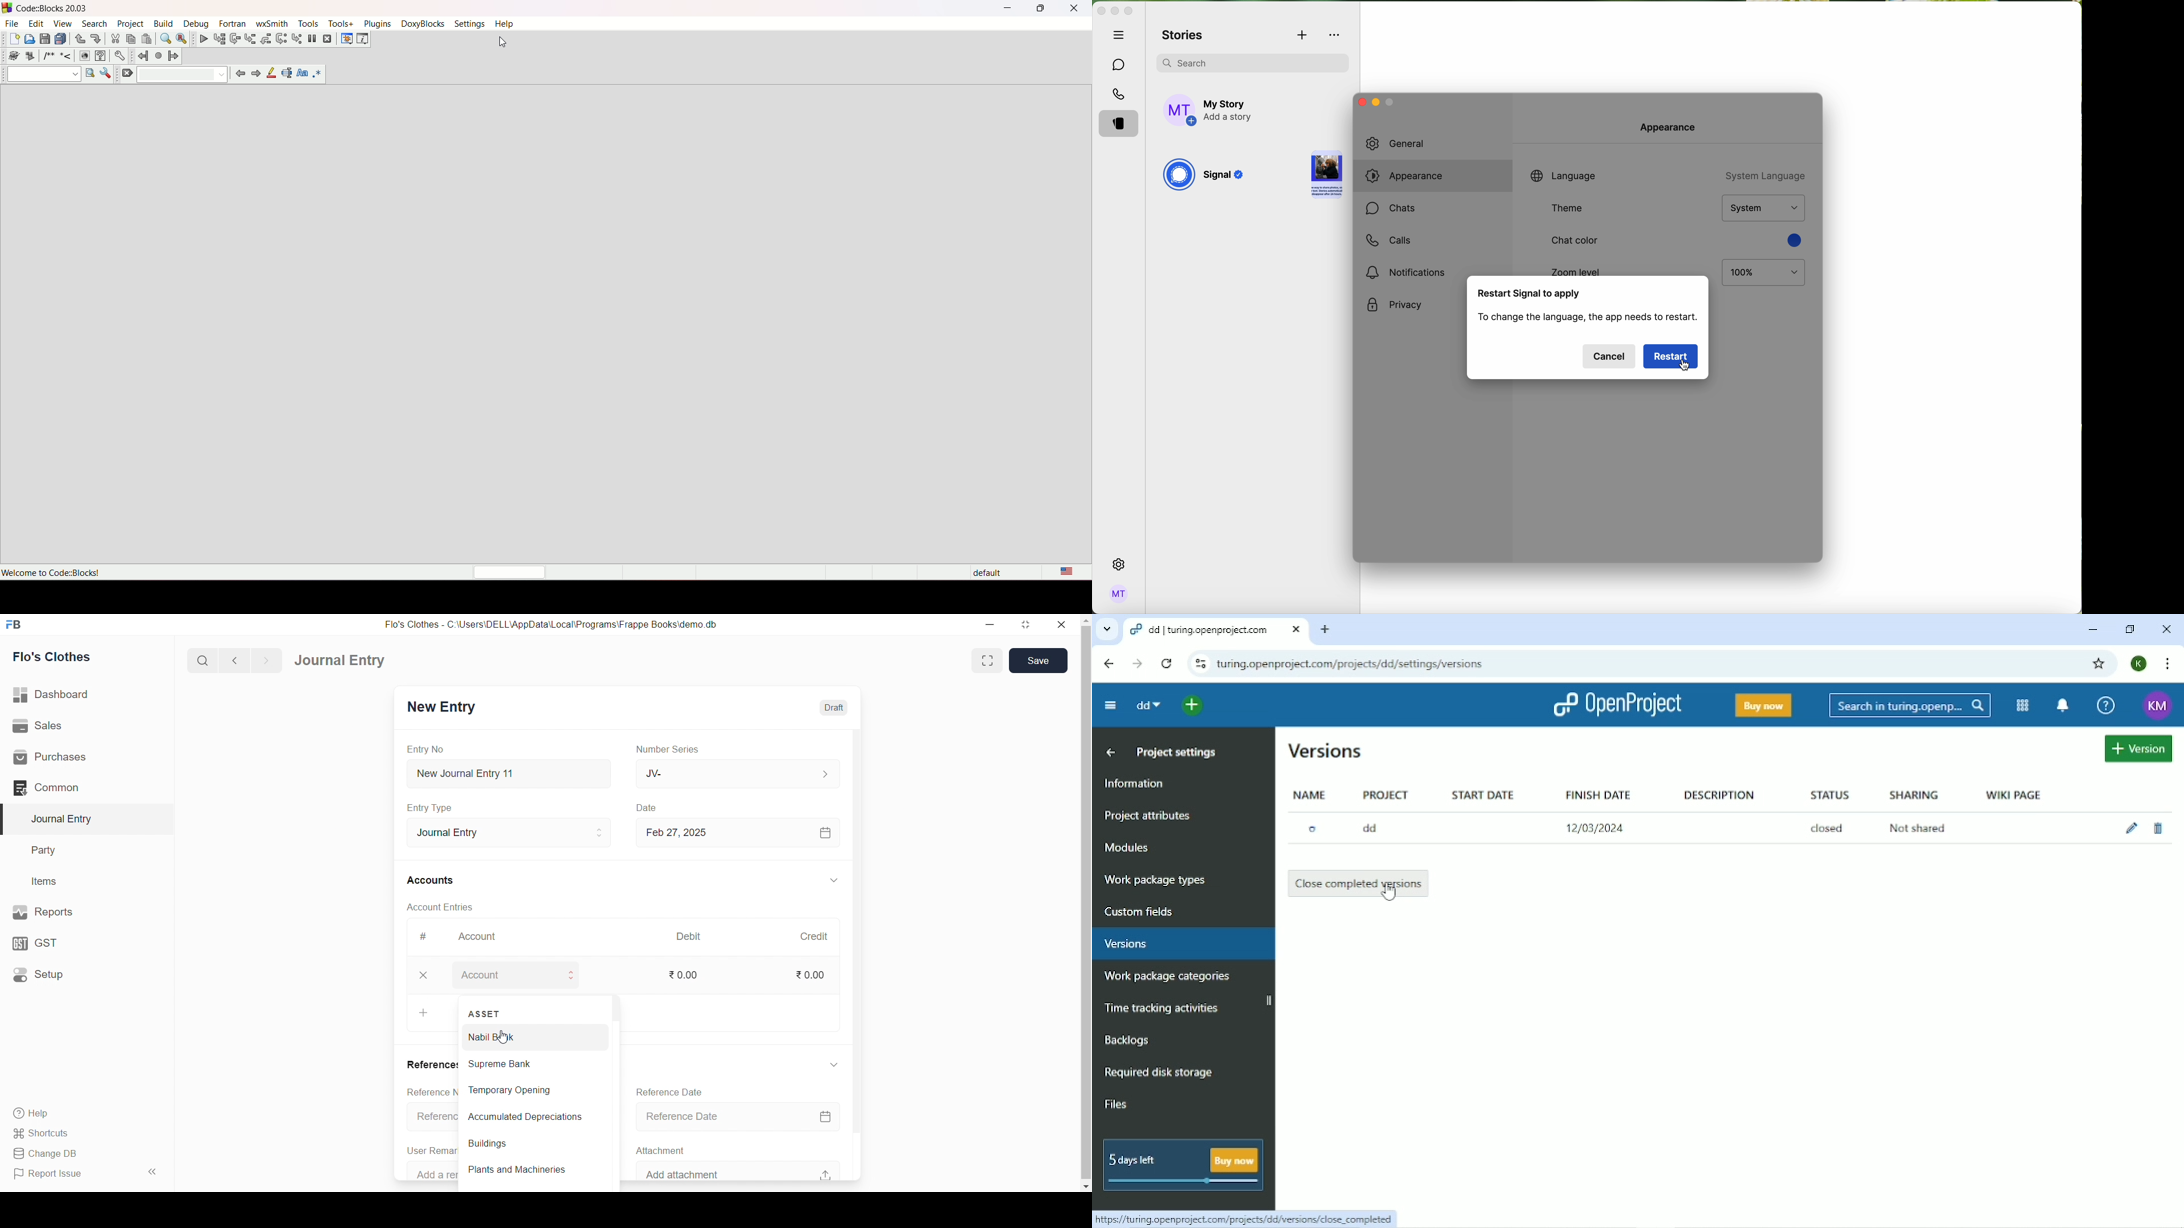 Image resolution: width=2184 pixels, height=1232 pixels. I want to click on resize, so click(1024, 624).